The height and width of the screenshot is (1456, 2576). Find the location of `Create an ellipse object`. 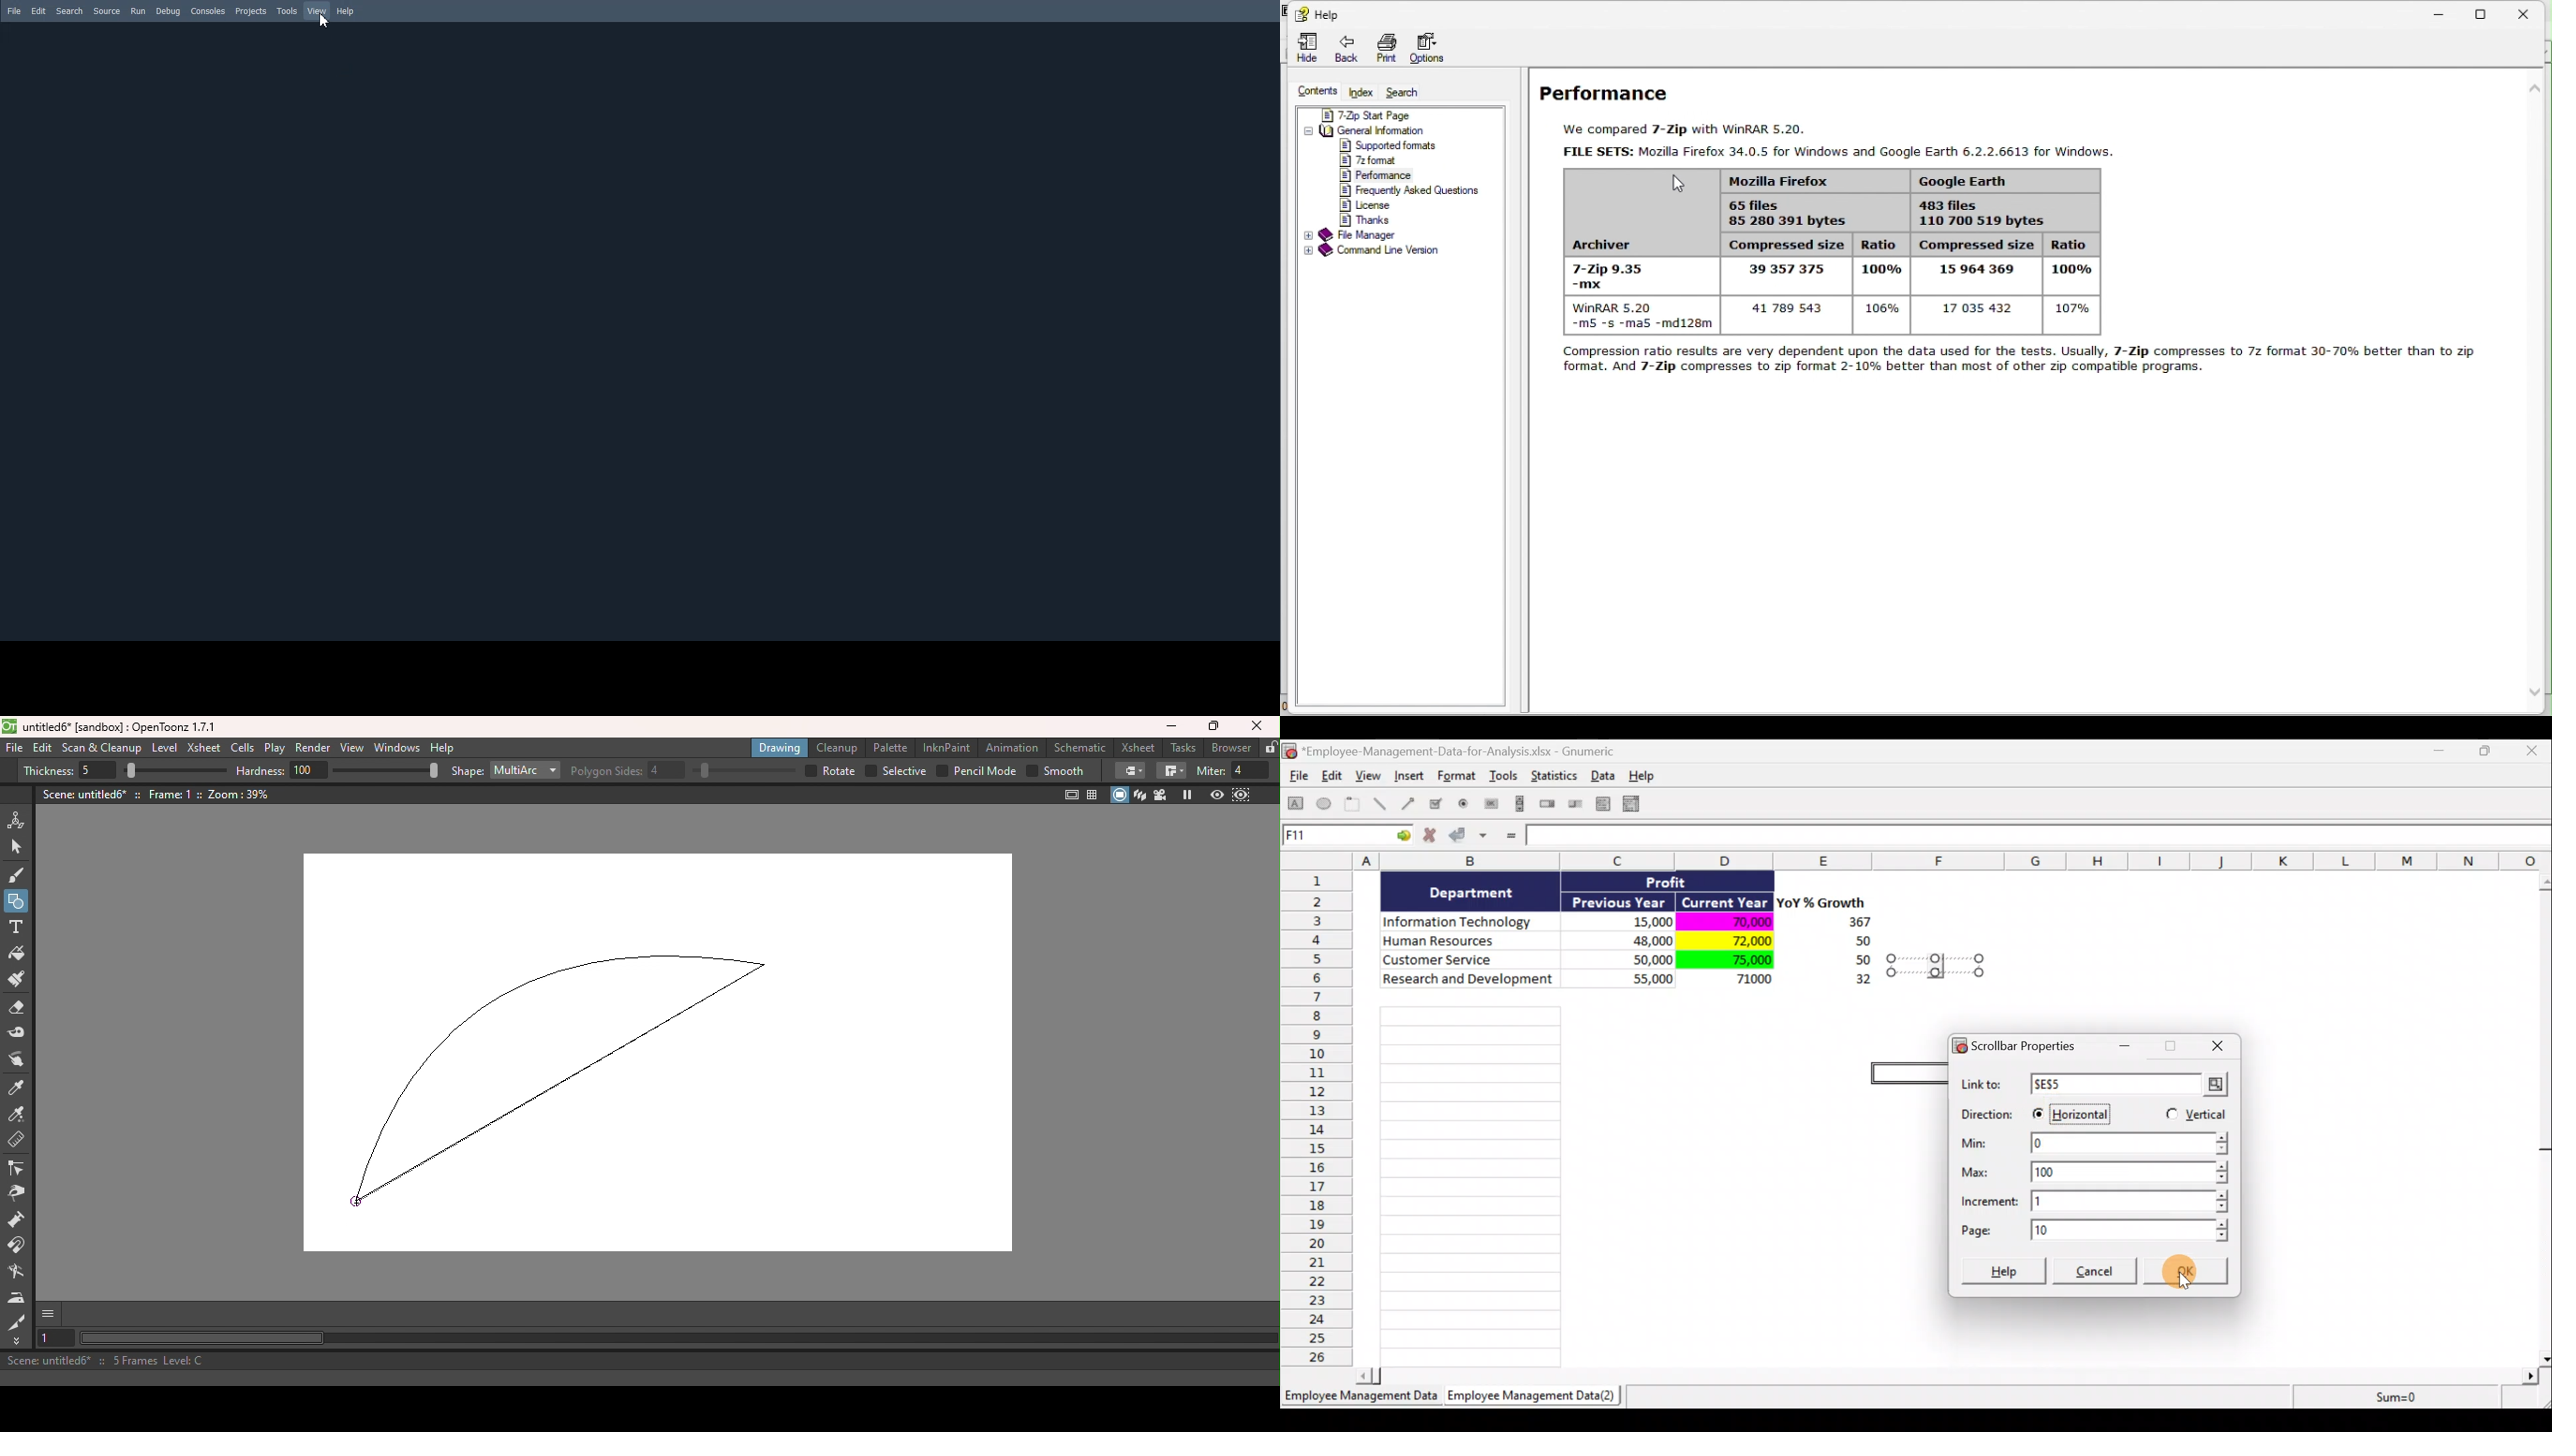

Create an ellipse object is located at coordinates (1324, 804).